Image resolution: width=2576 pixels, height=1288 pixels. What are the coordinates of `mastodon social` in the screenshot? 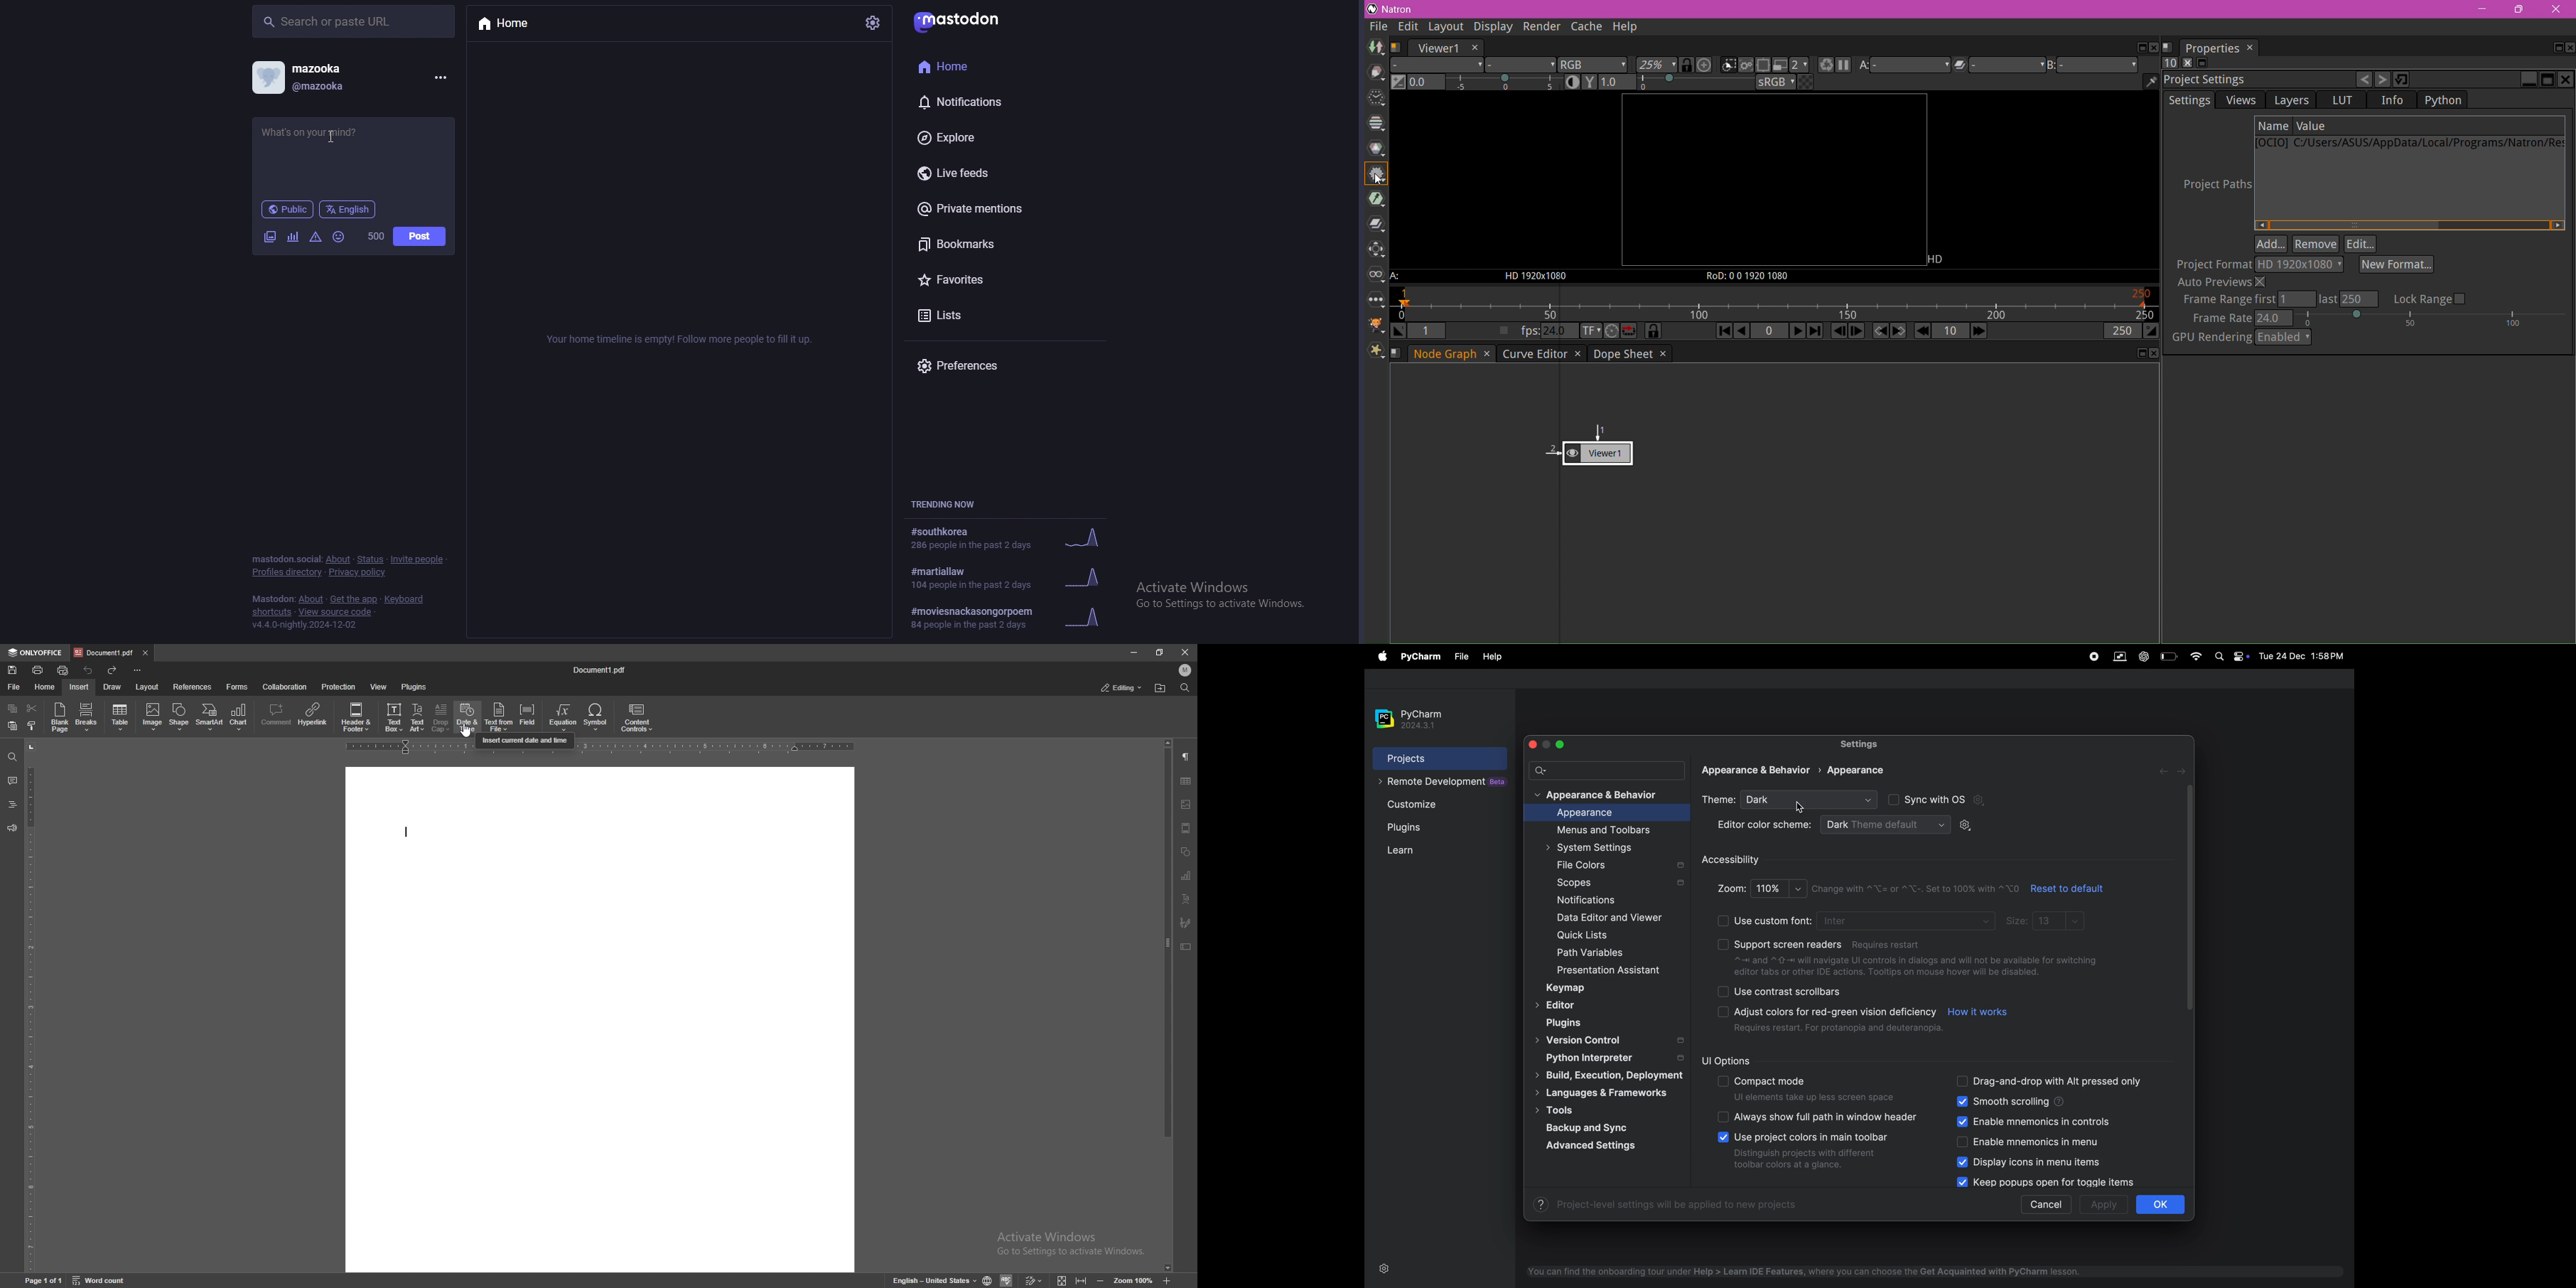 It's located at (286, 560).